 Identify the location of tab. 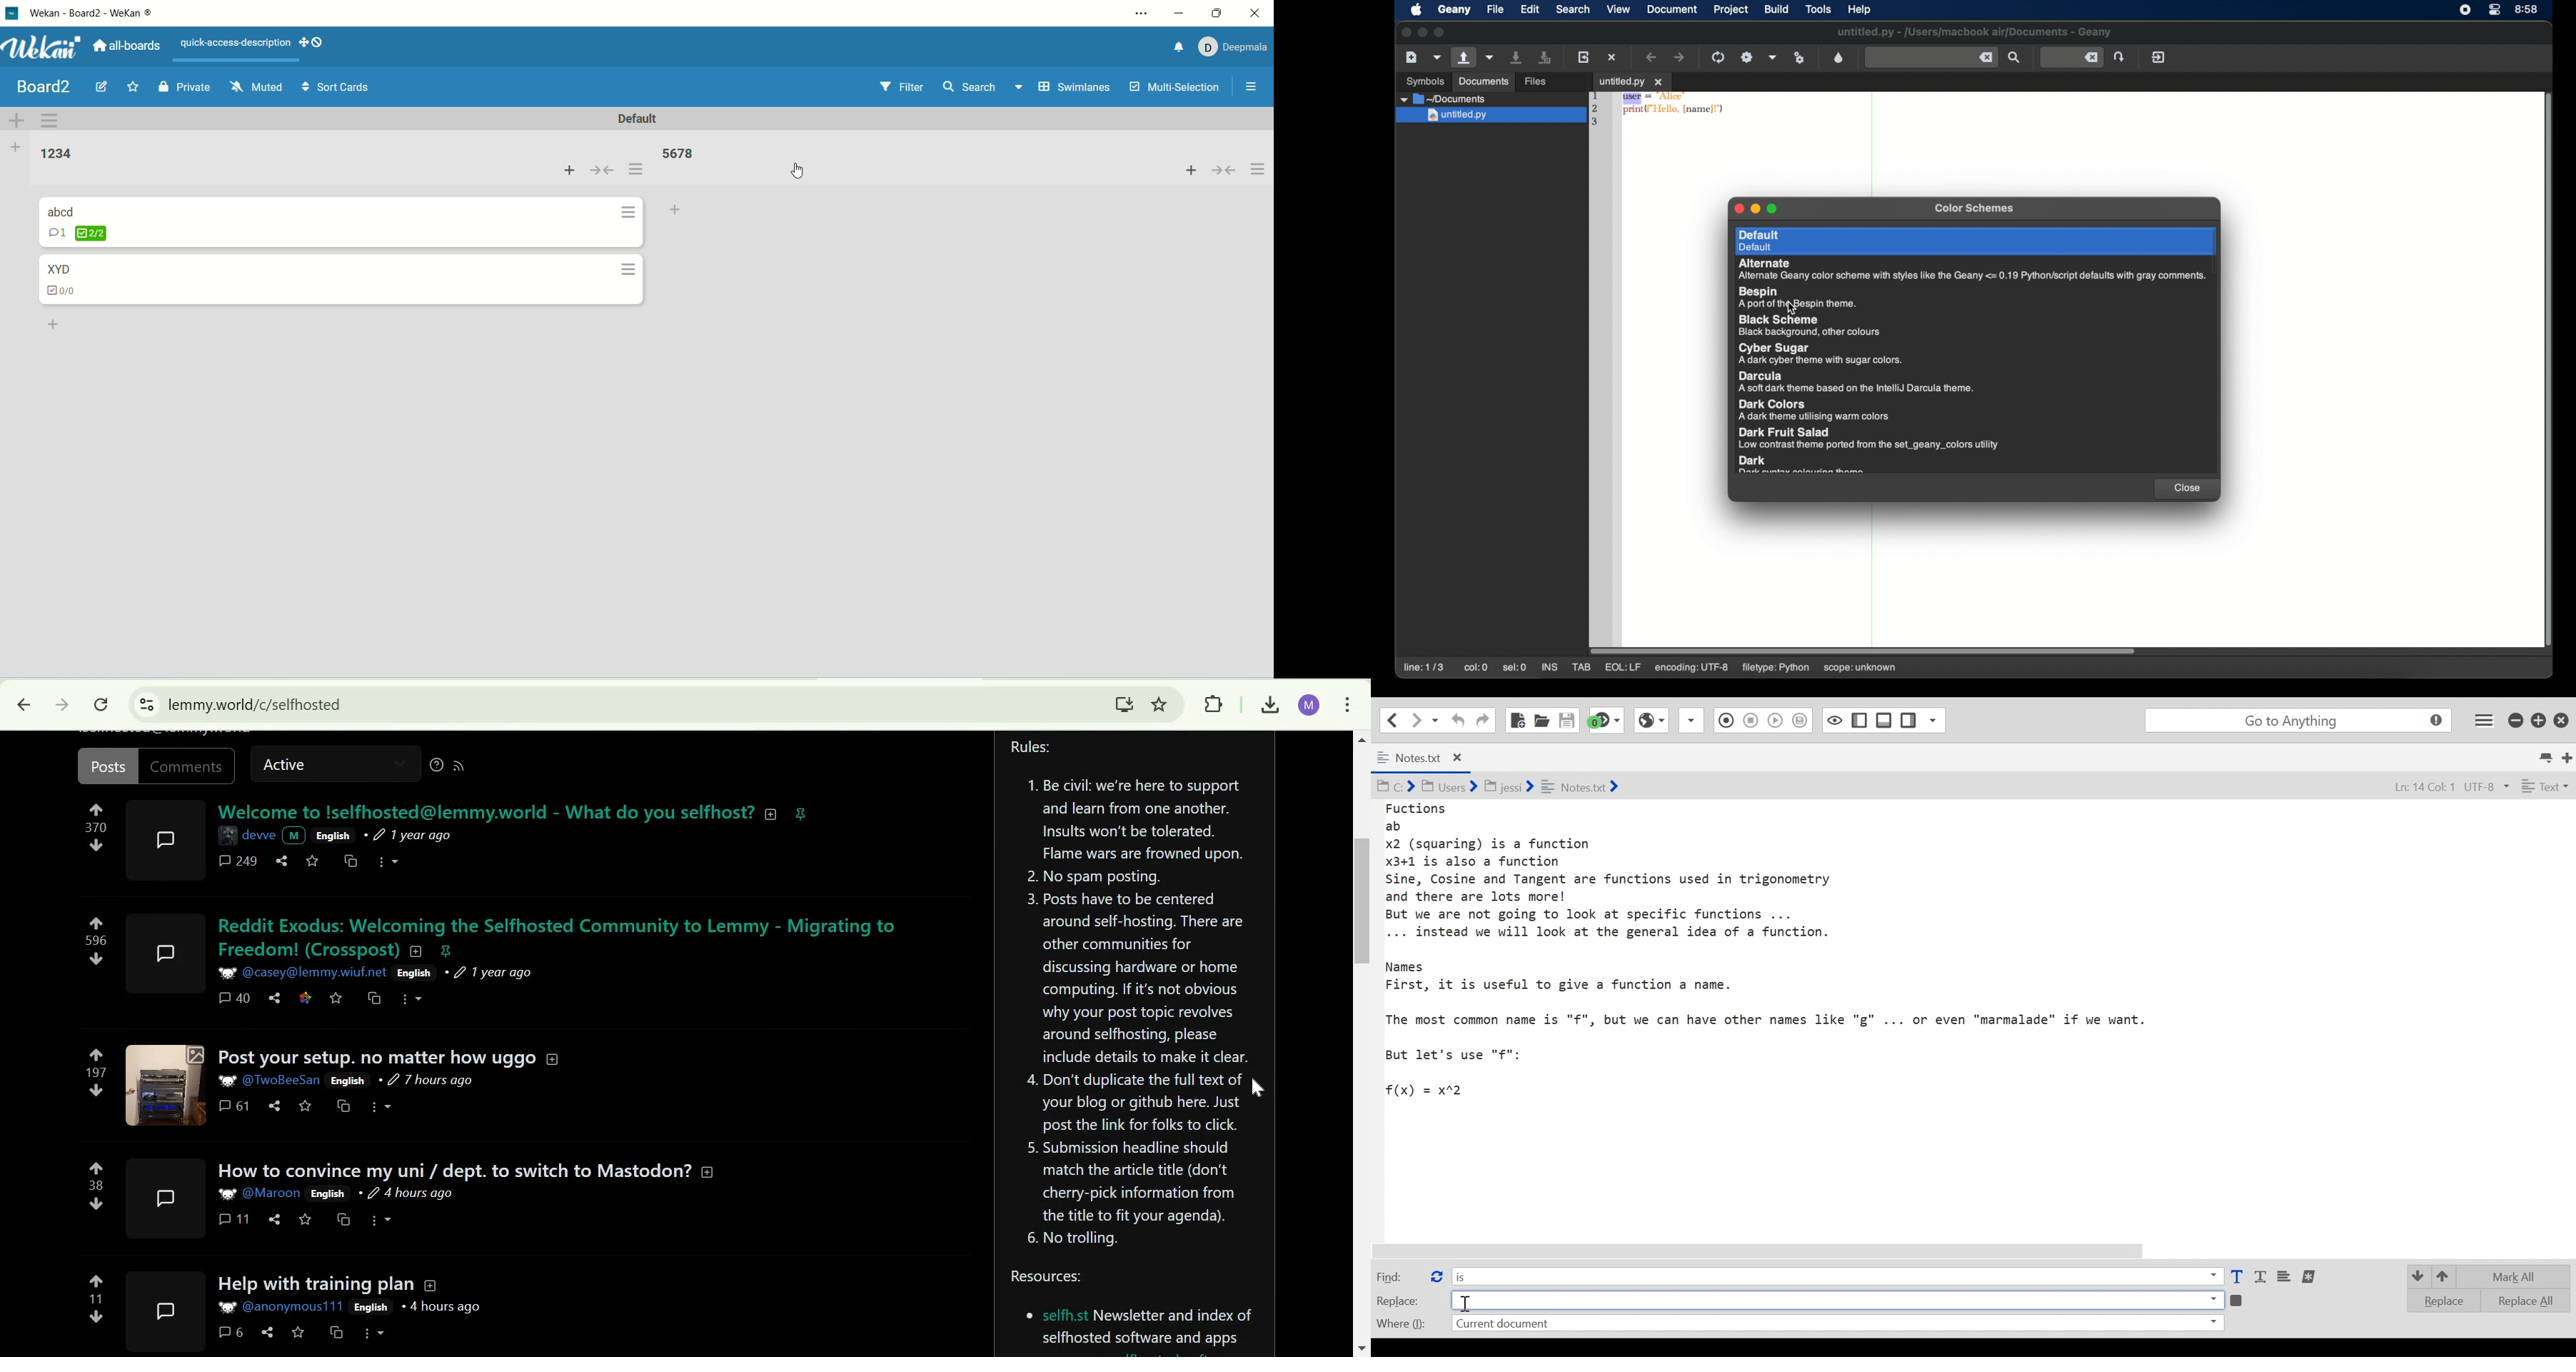
(1582, 667).